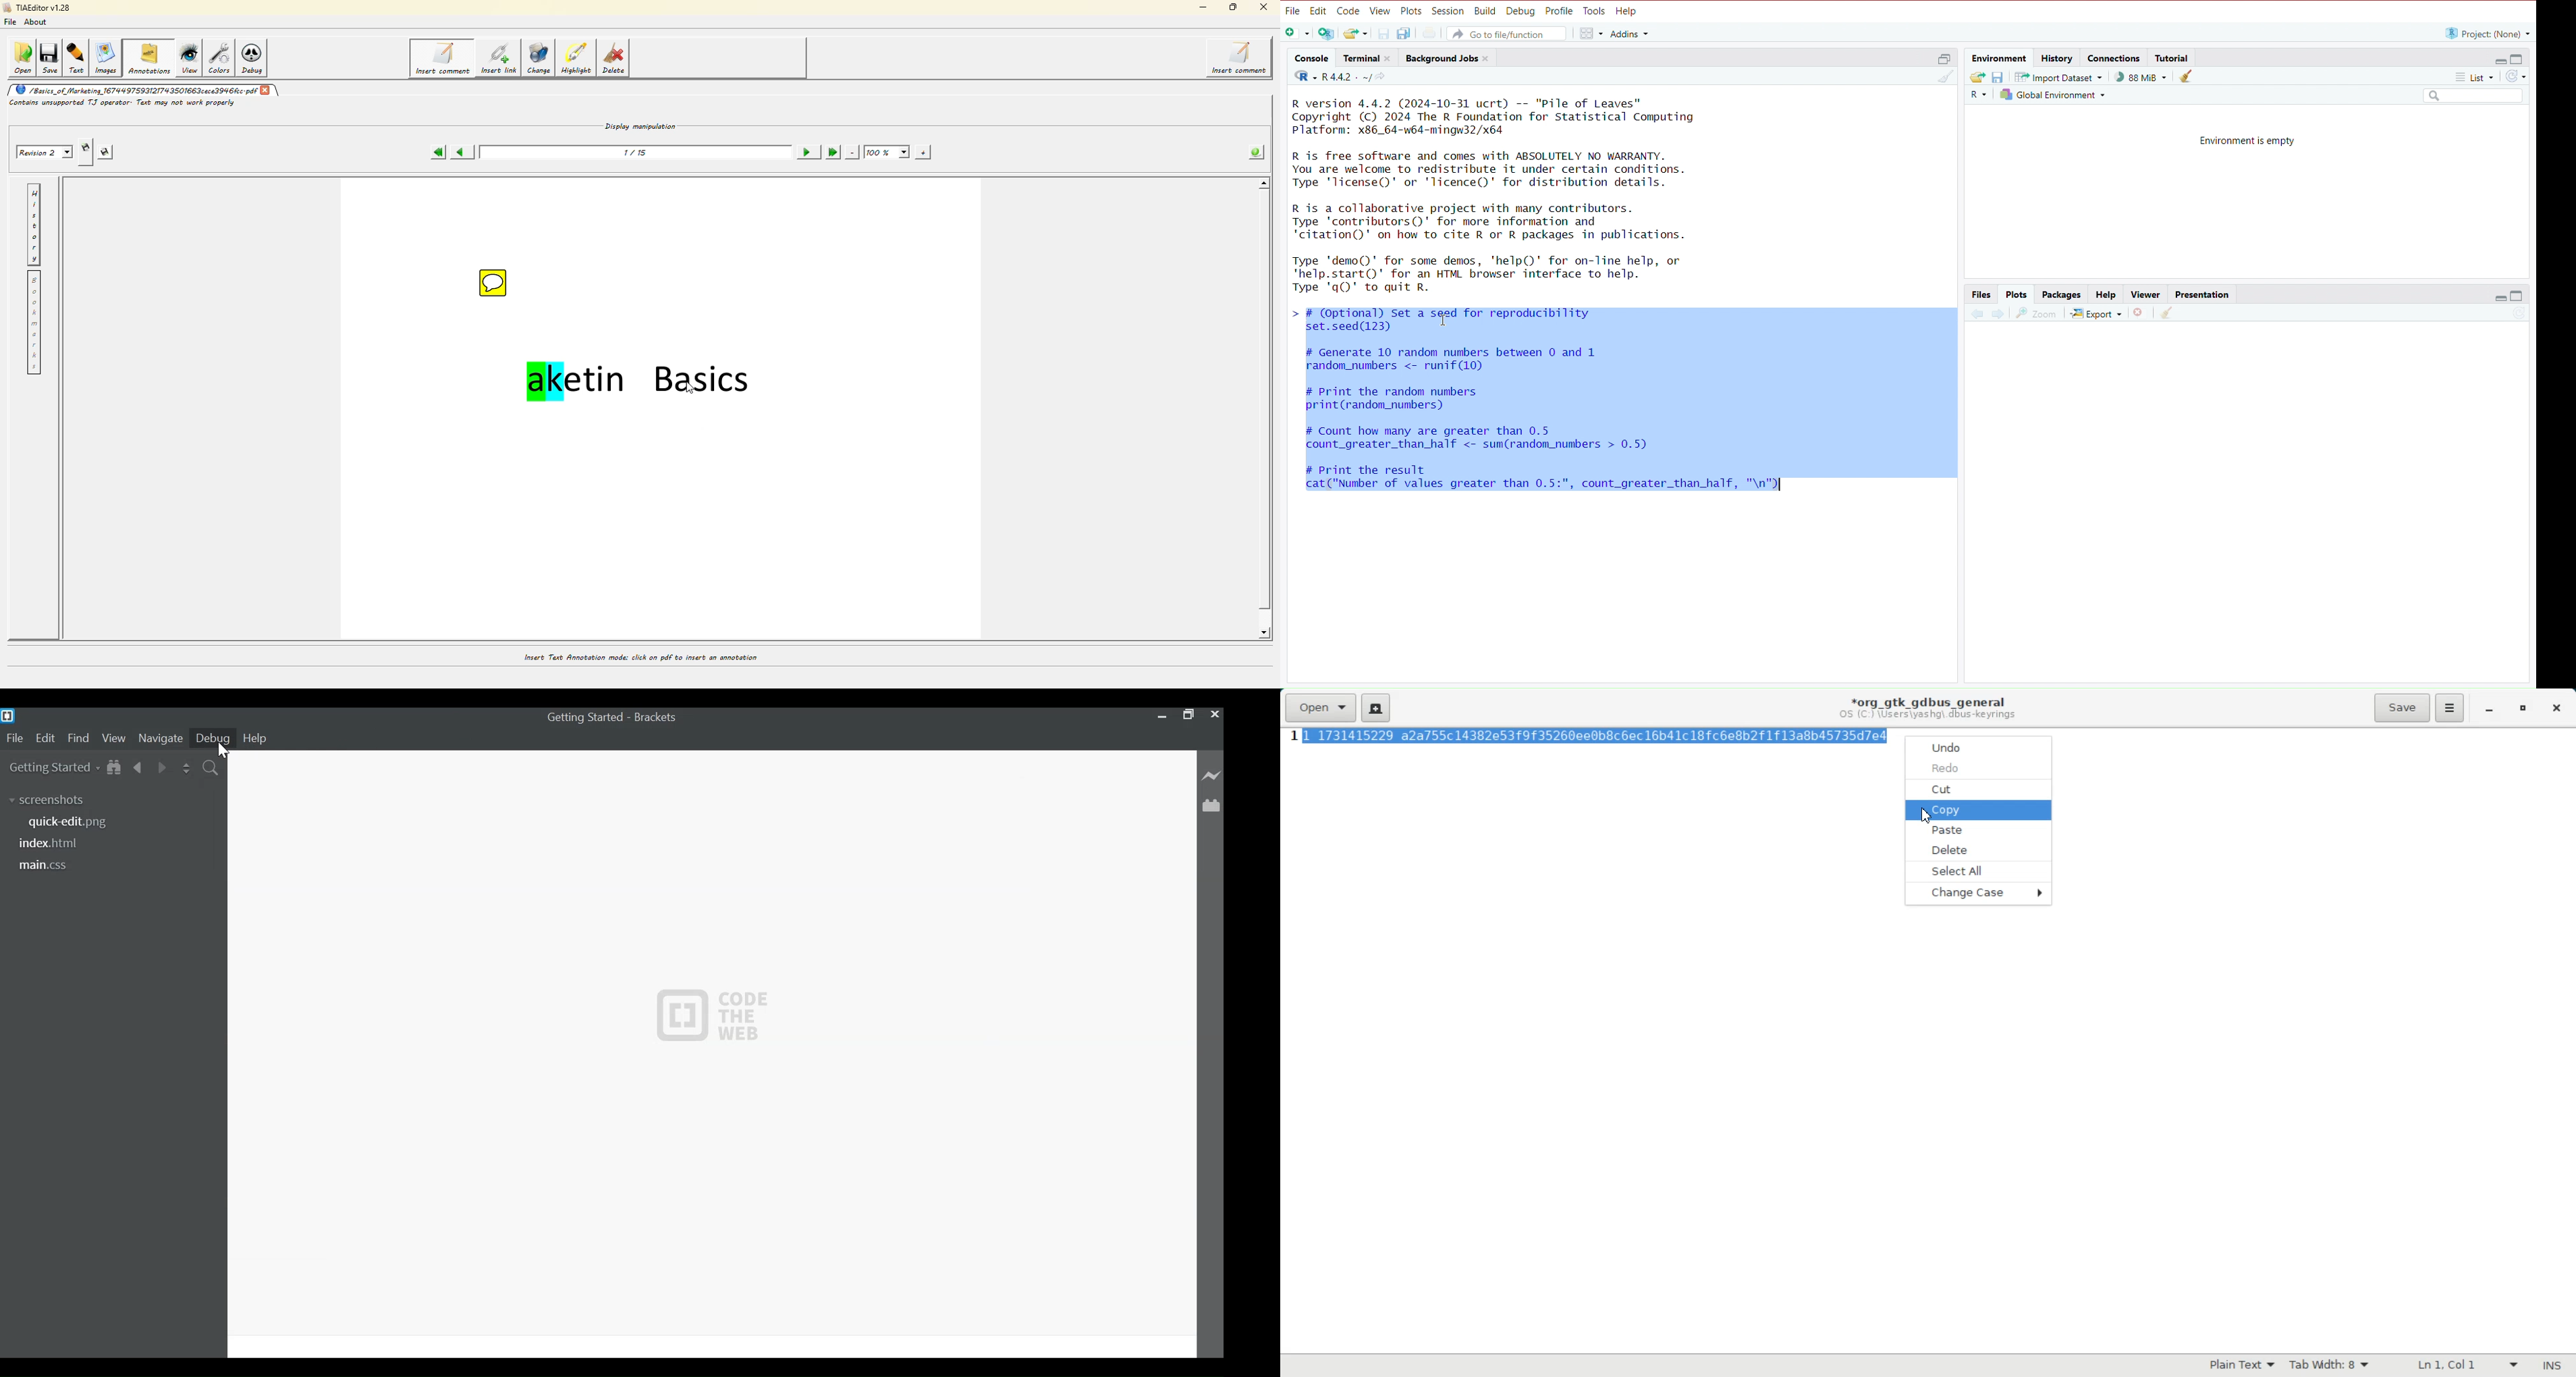 The image size is (2576, 1400). Describe the element at coordinates (1429, 33) in the screenshot. I see `Print` at that location.